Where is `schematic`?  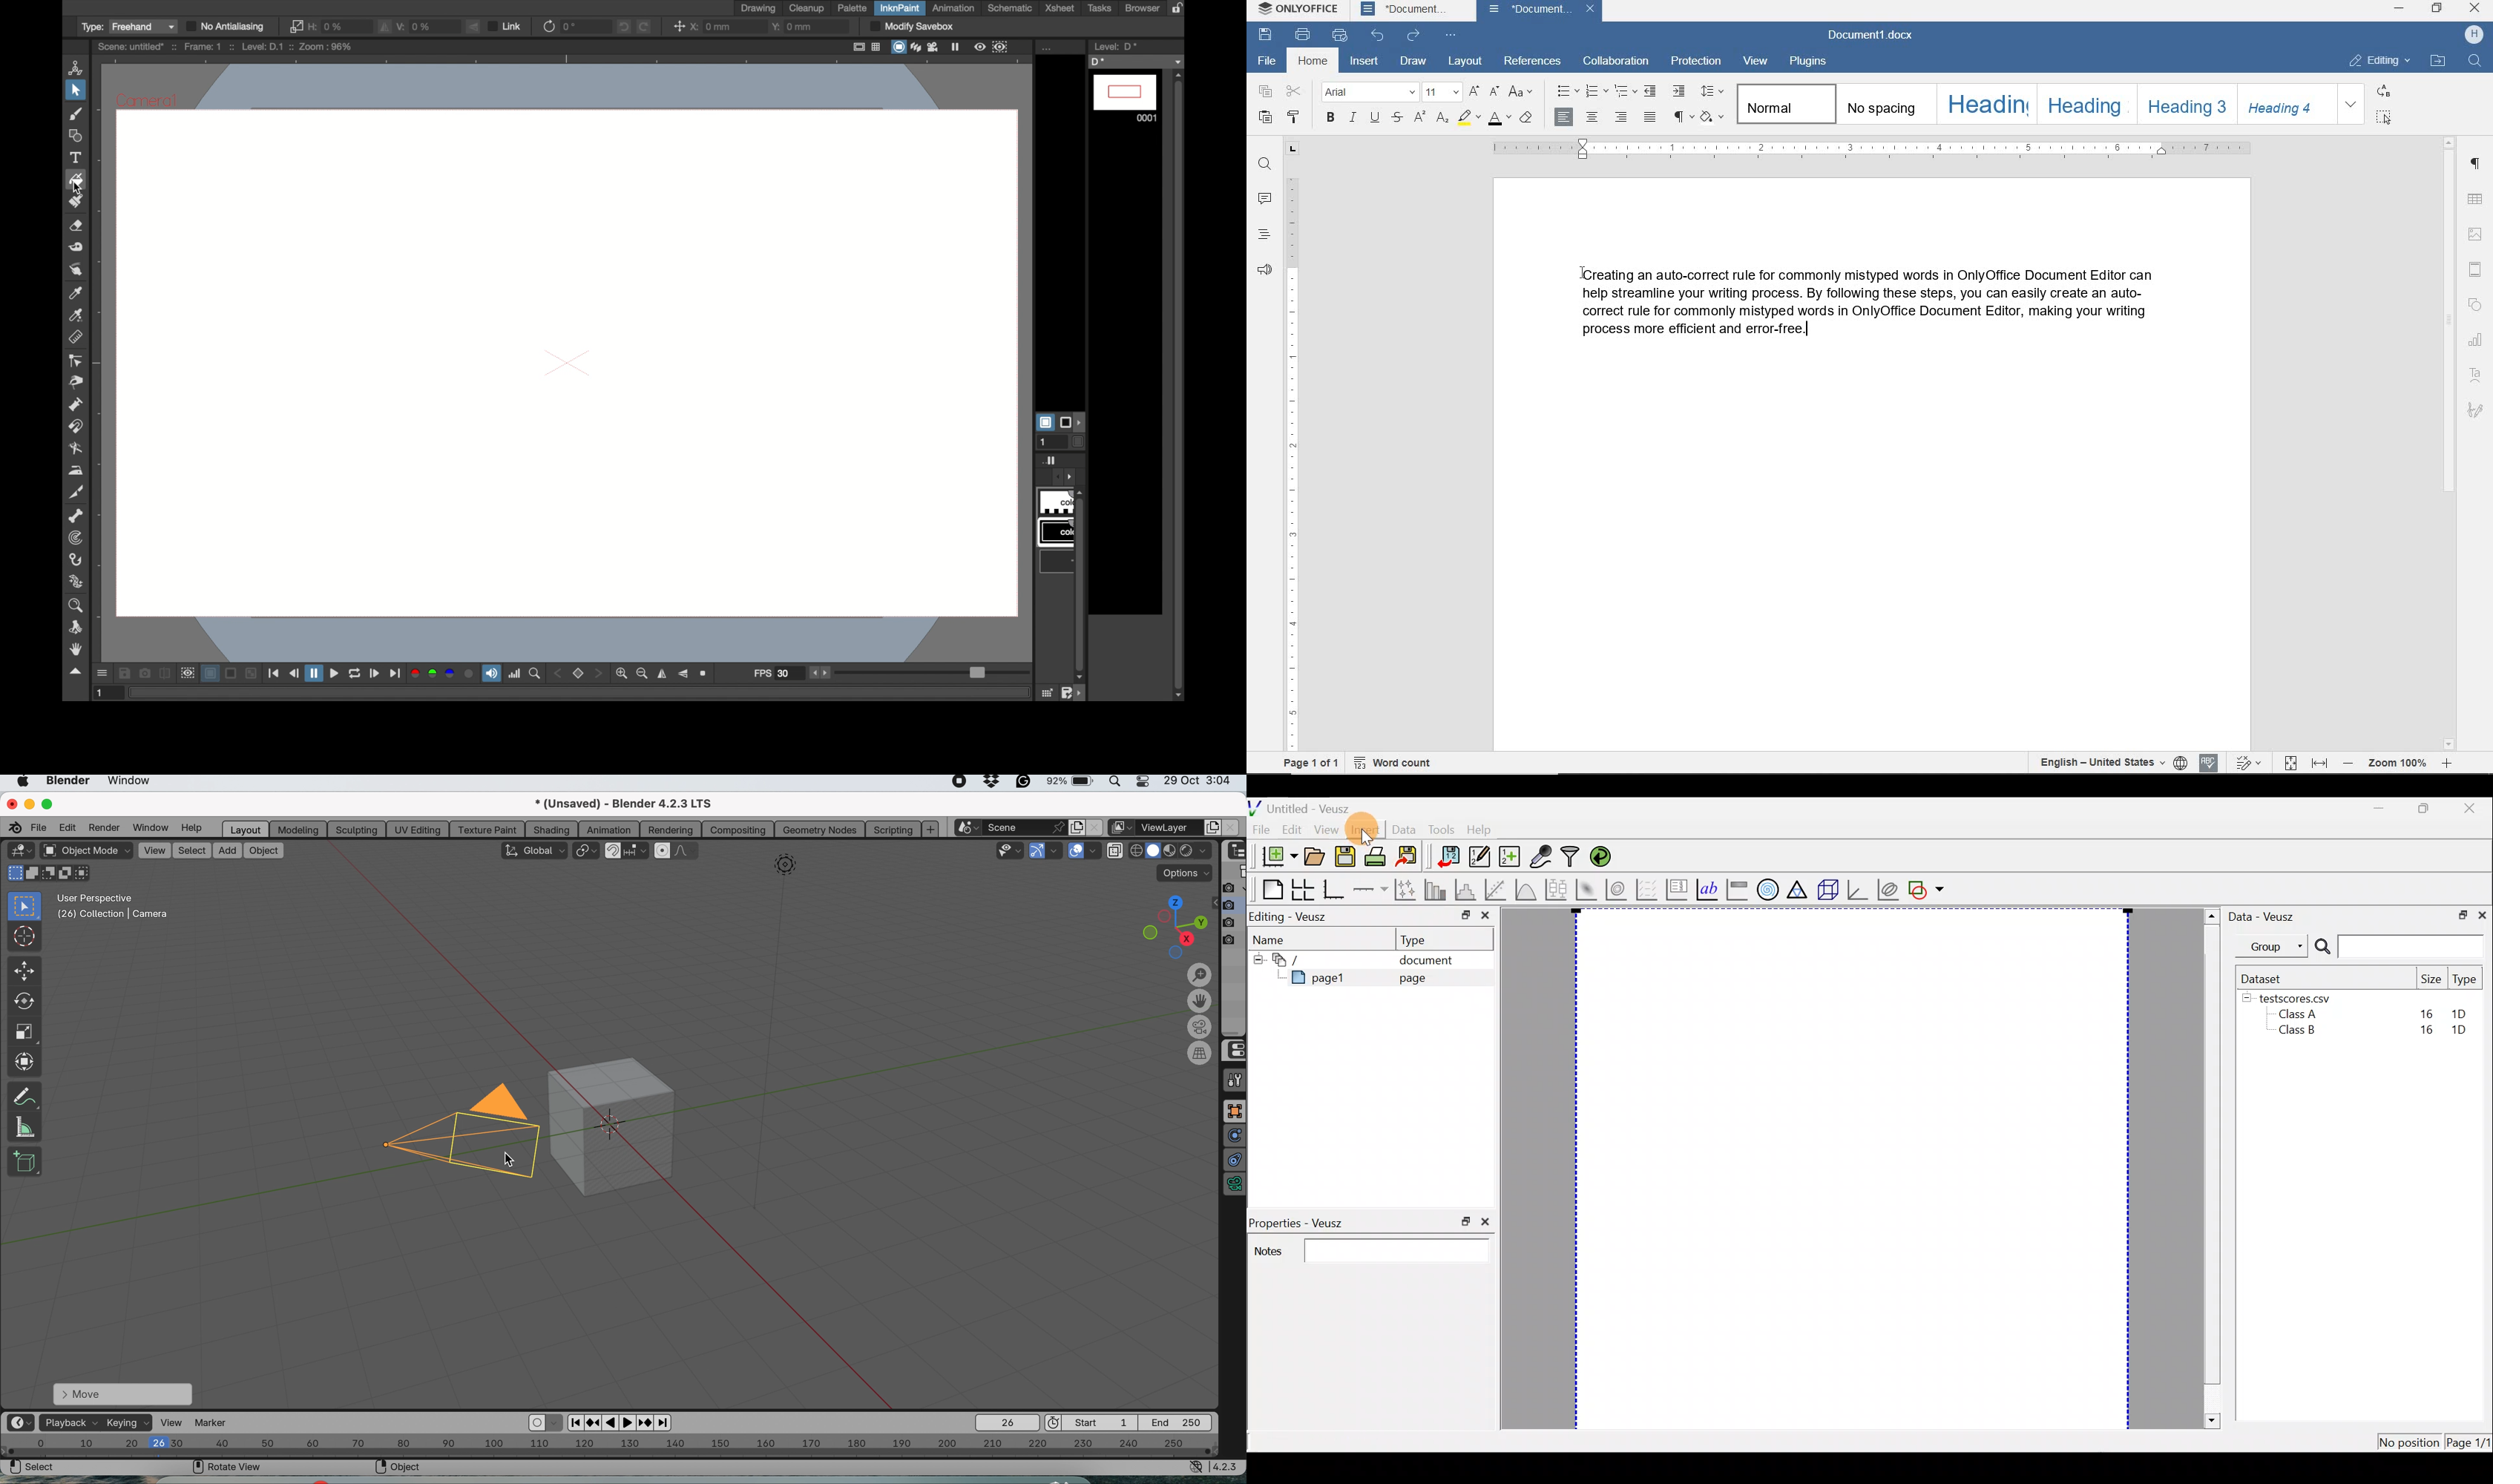 schematic is located at coordinates (1010, 8).